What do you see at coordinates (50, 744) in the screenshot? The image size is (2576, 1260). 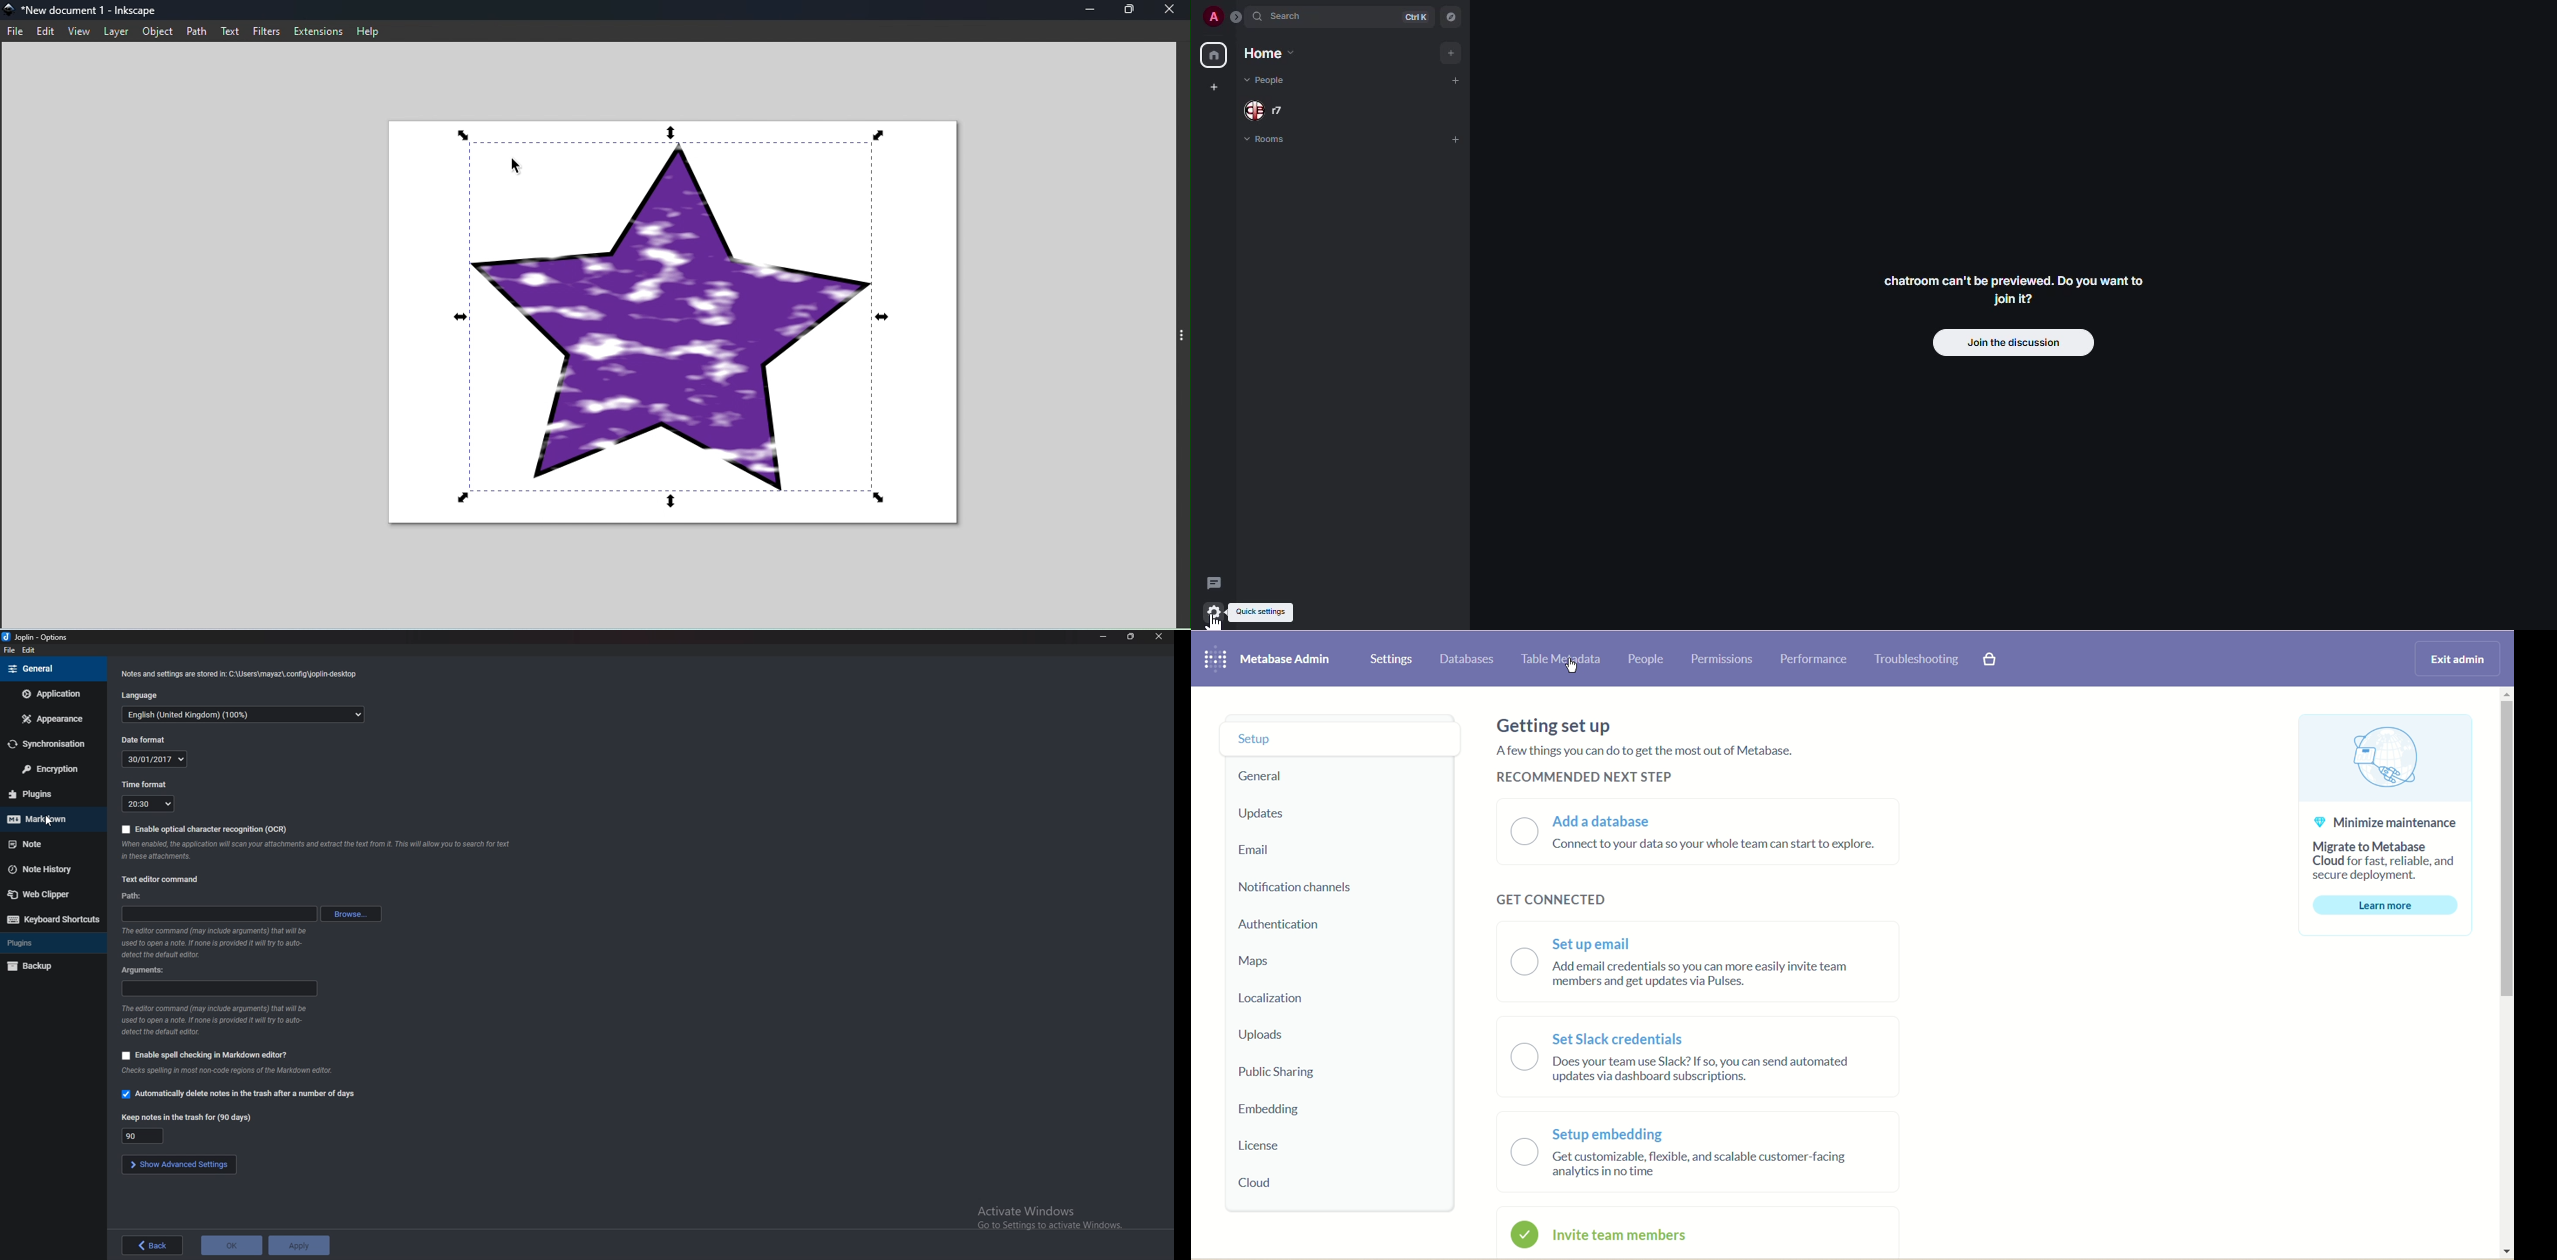 I see `Sync` at bounding box center [50, 744].